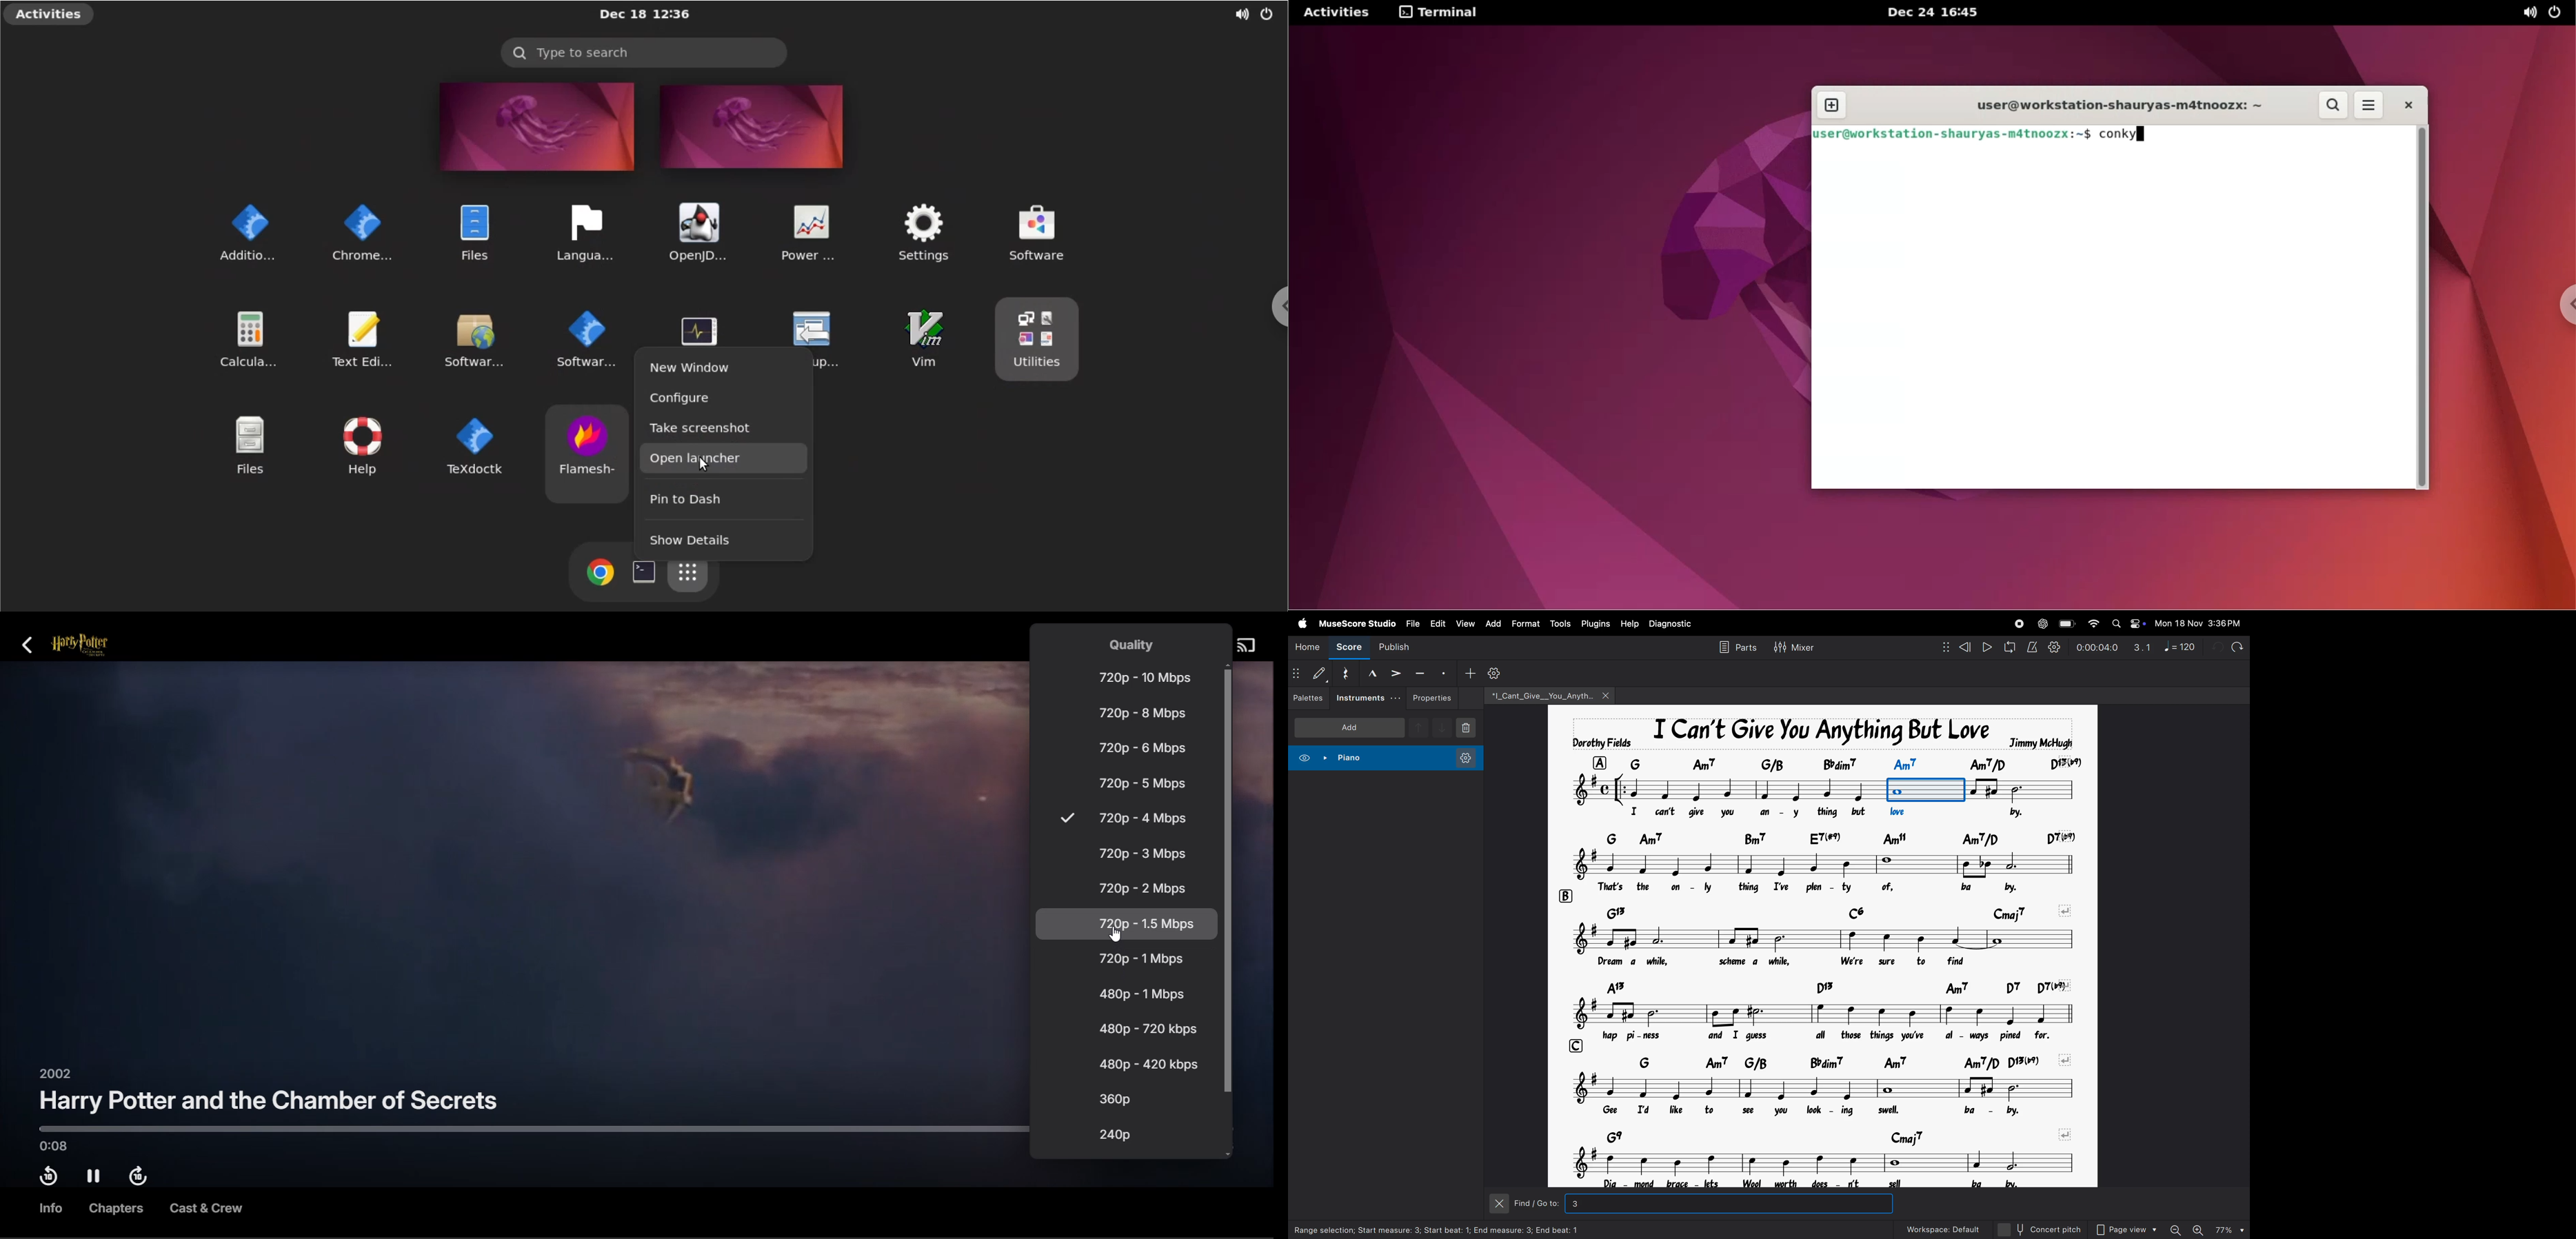  Describe the element at coordinates (1846, 1036) in the screenshot. I see `lyrics` at that location.